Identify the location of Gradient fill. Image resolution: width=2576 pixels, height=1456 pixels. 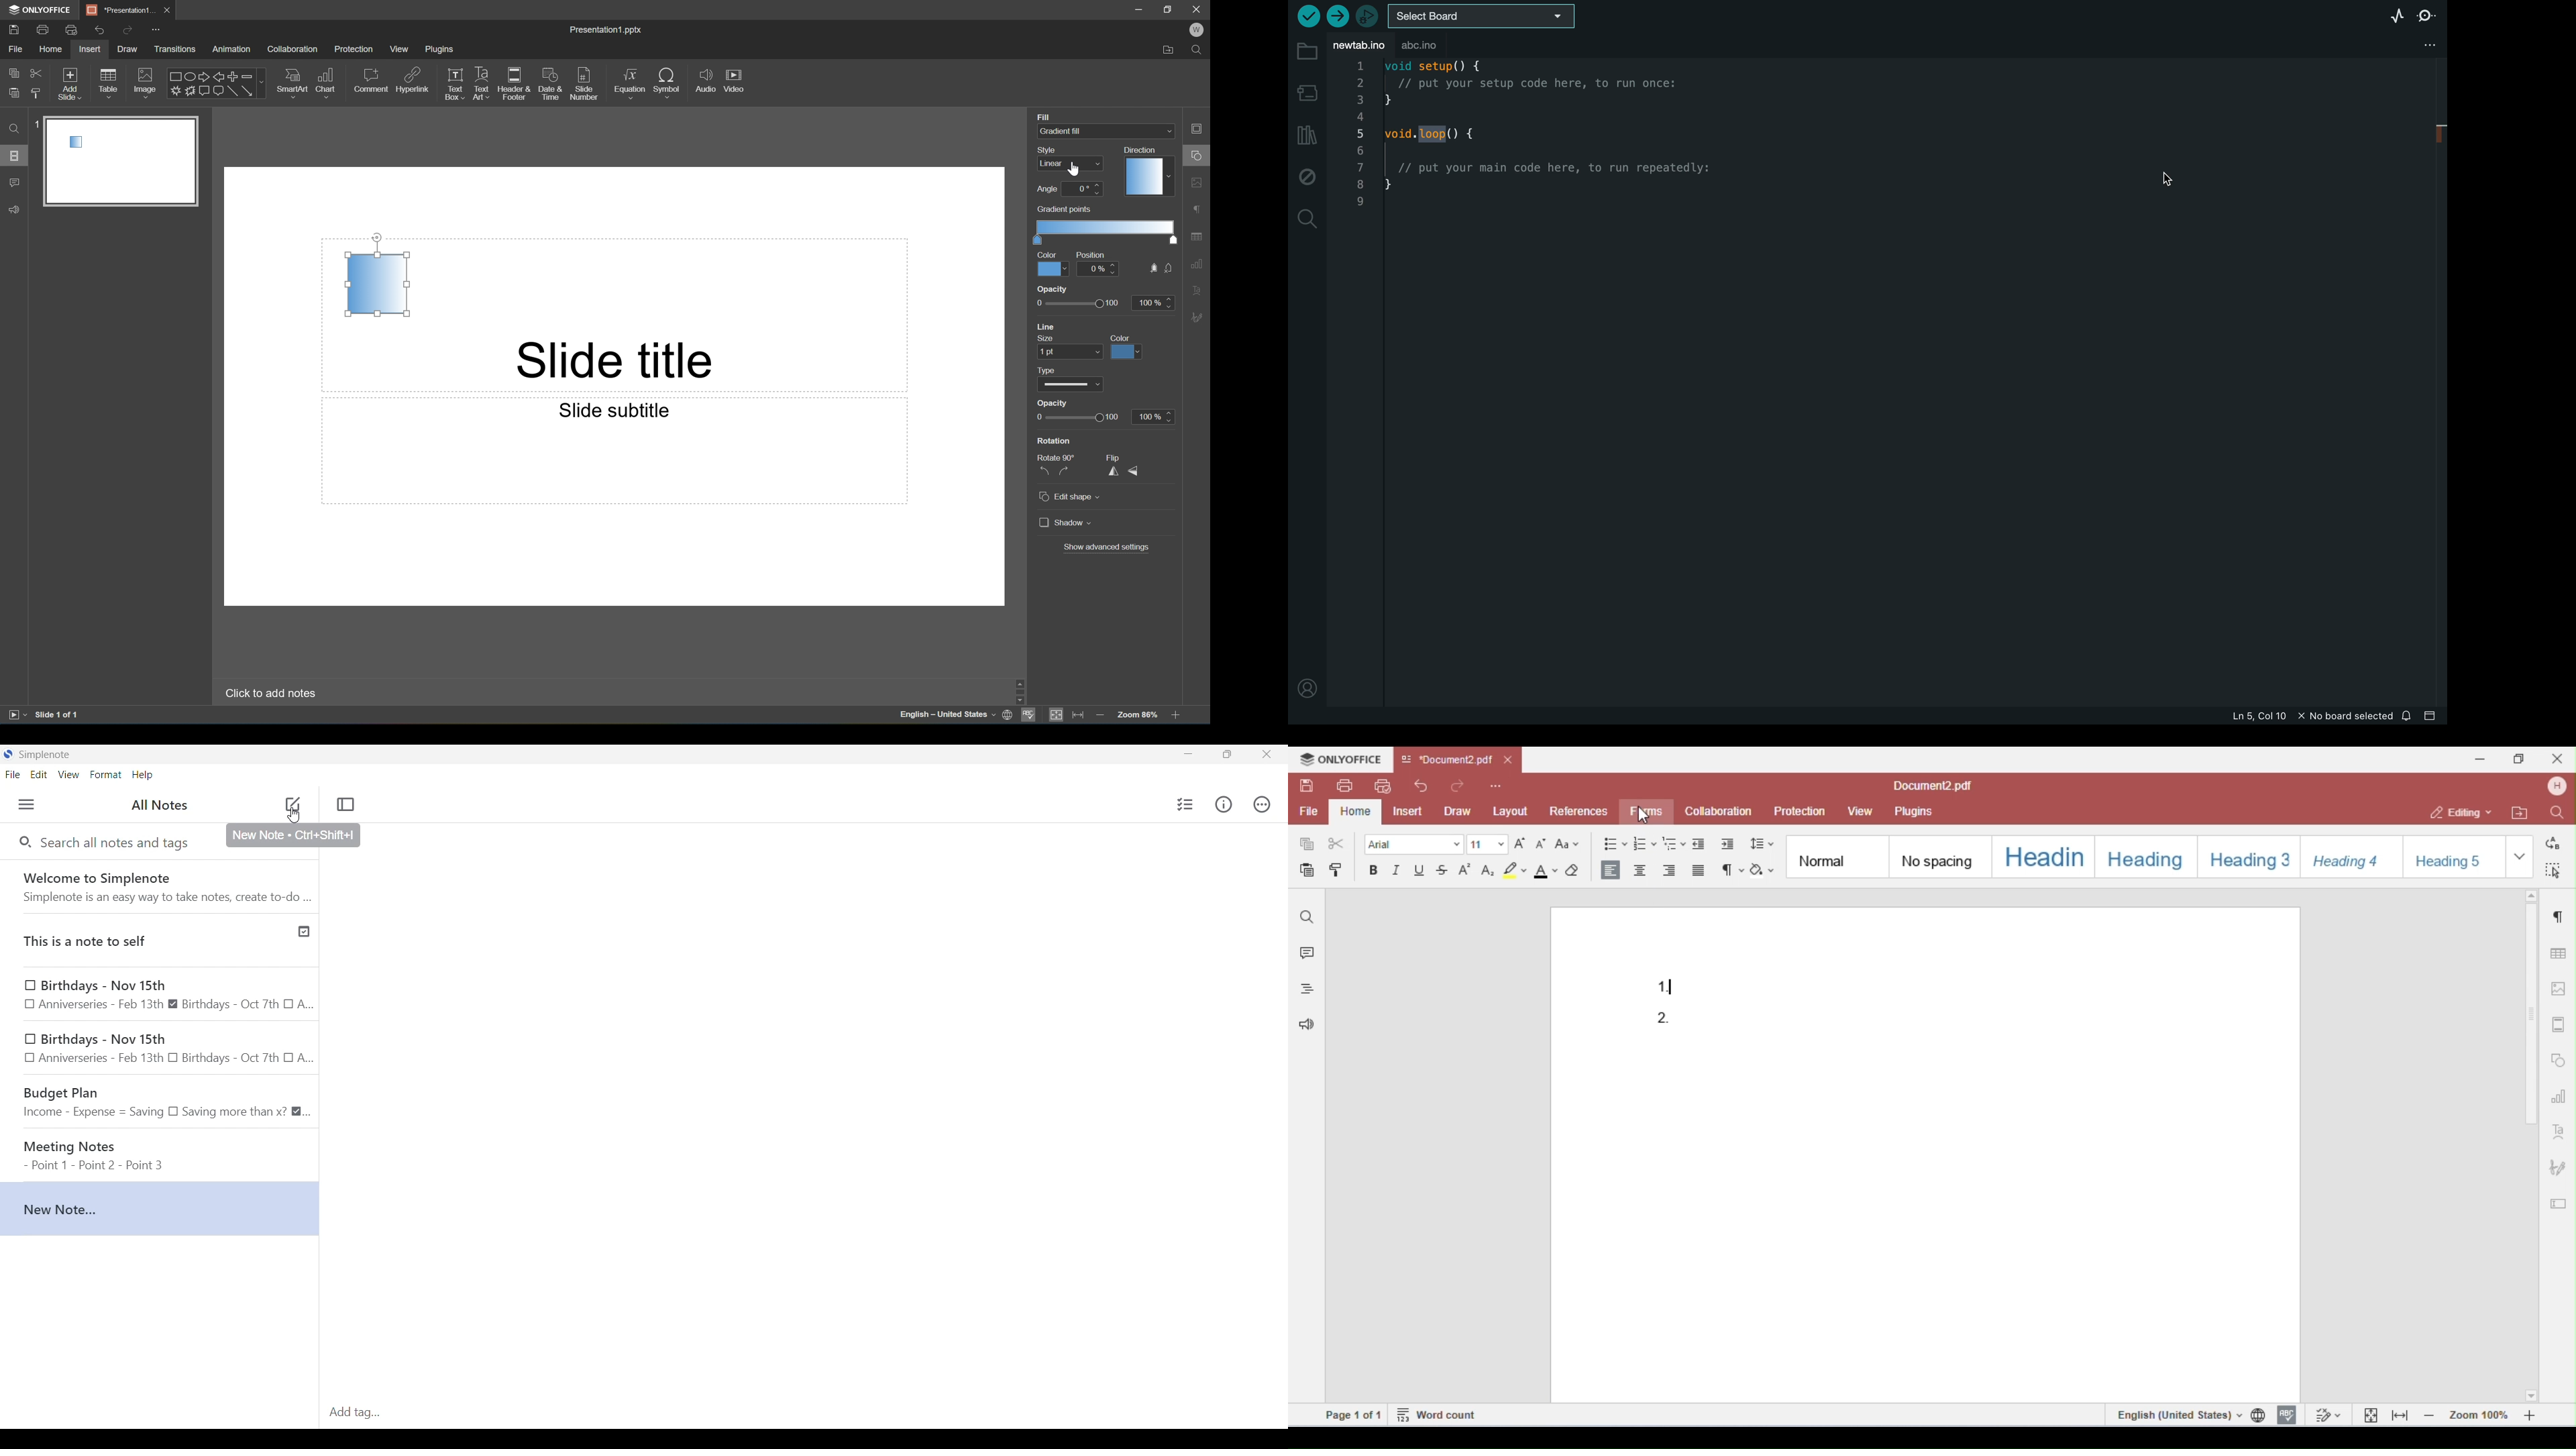
(1078, 131).